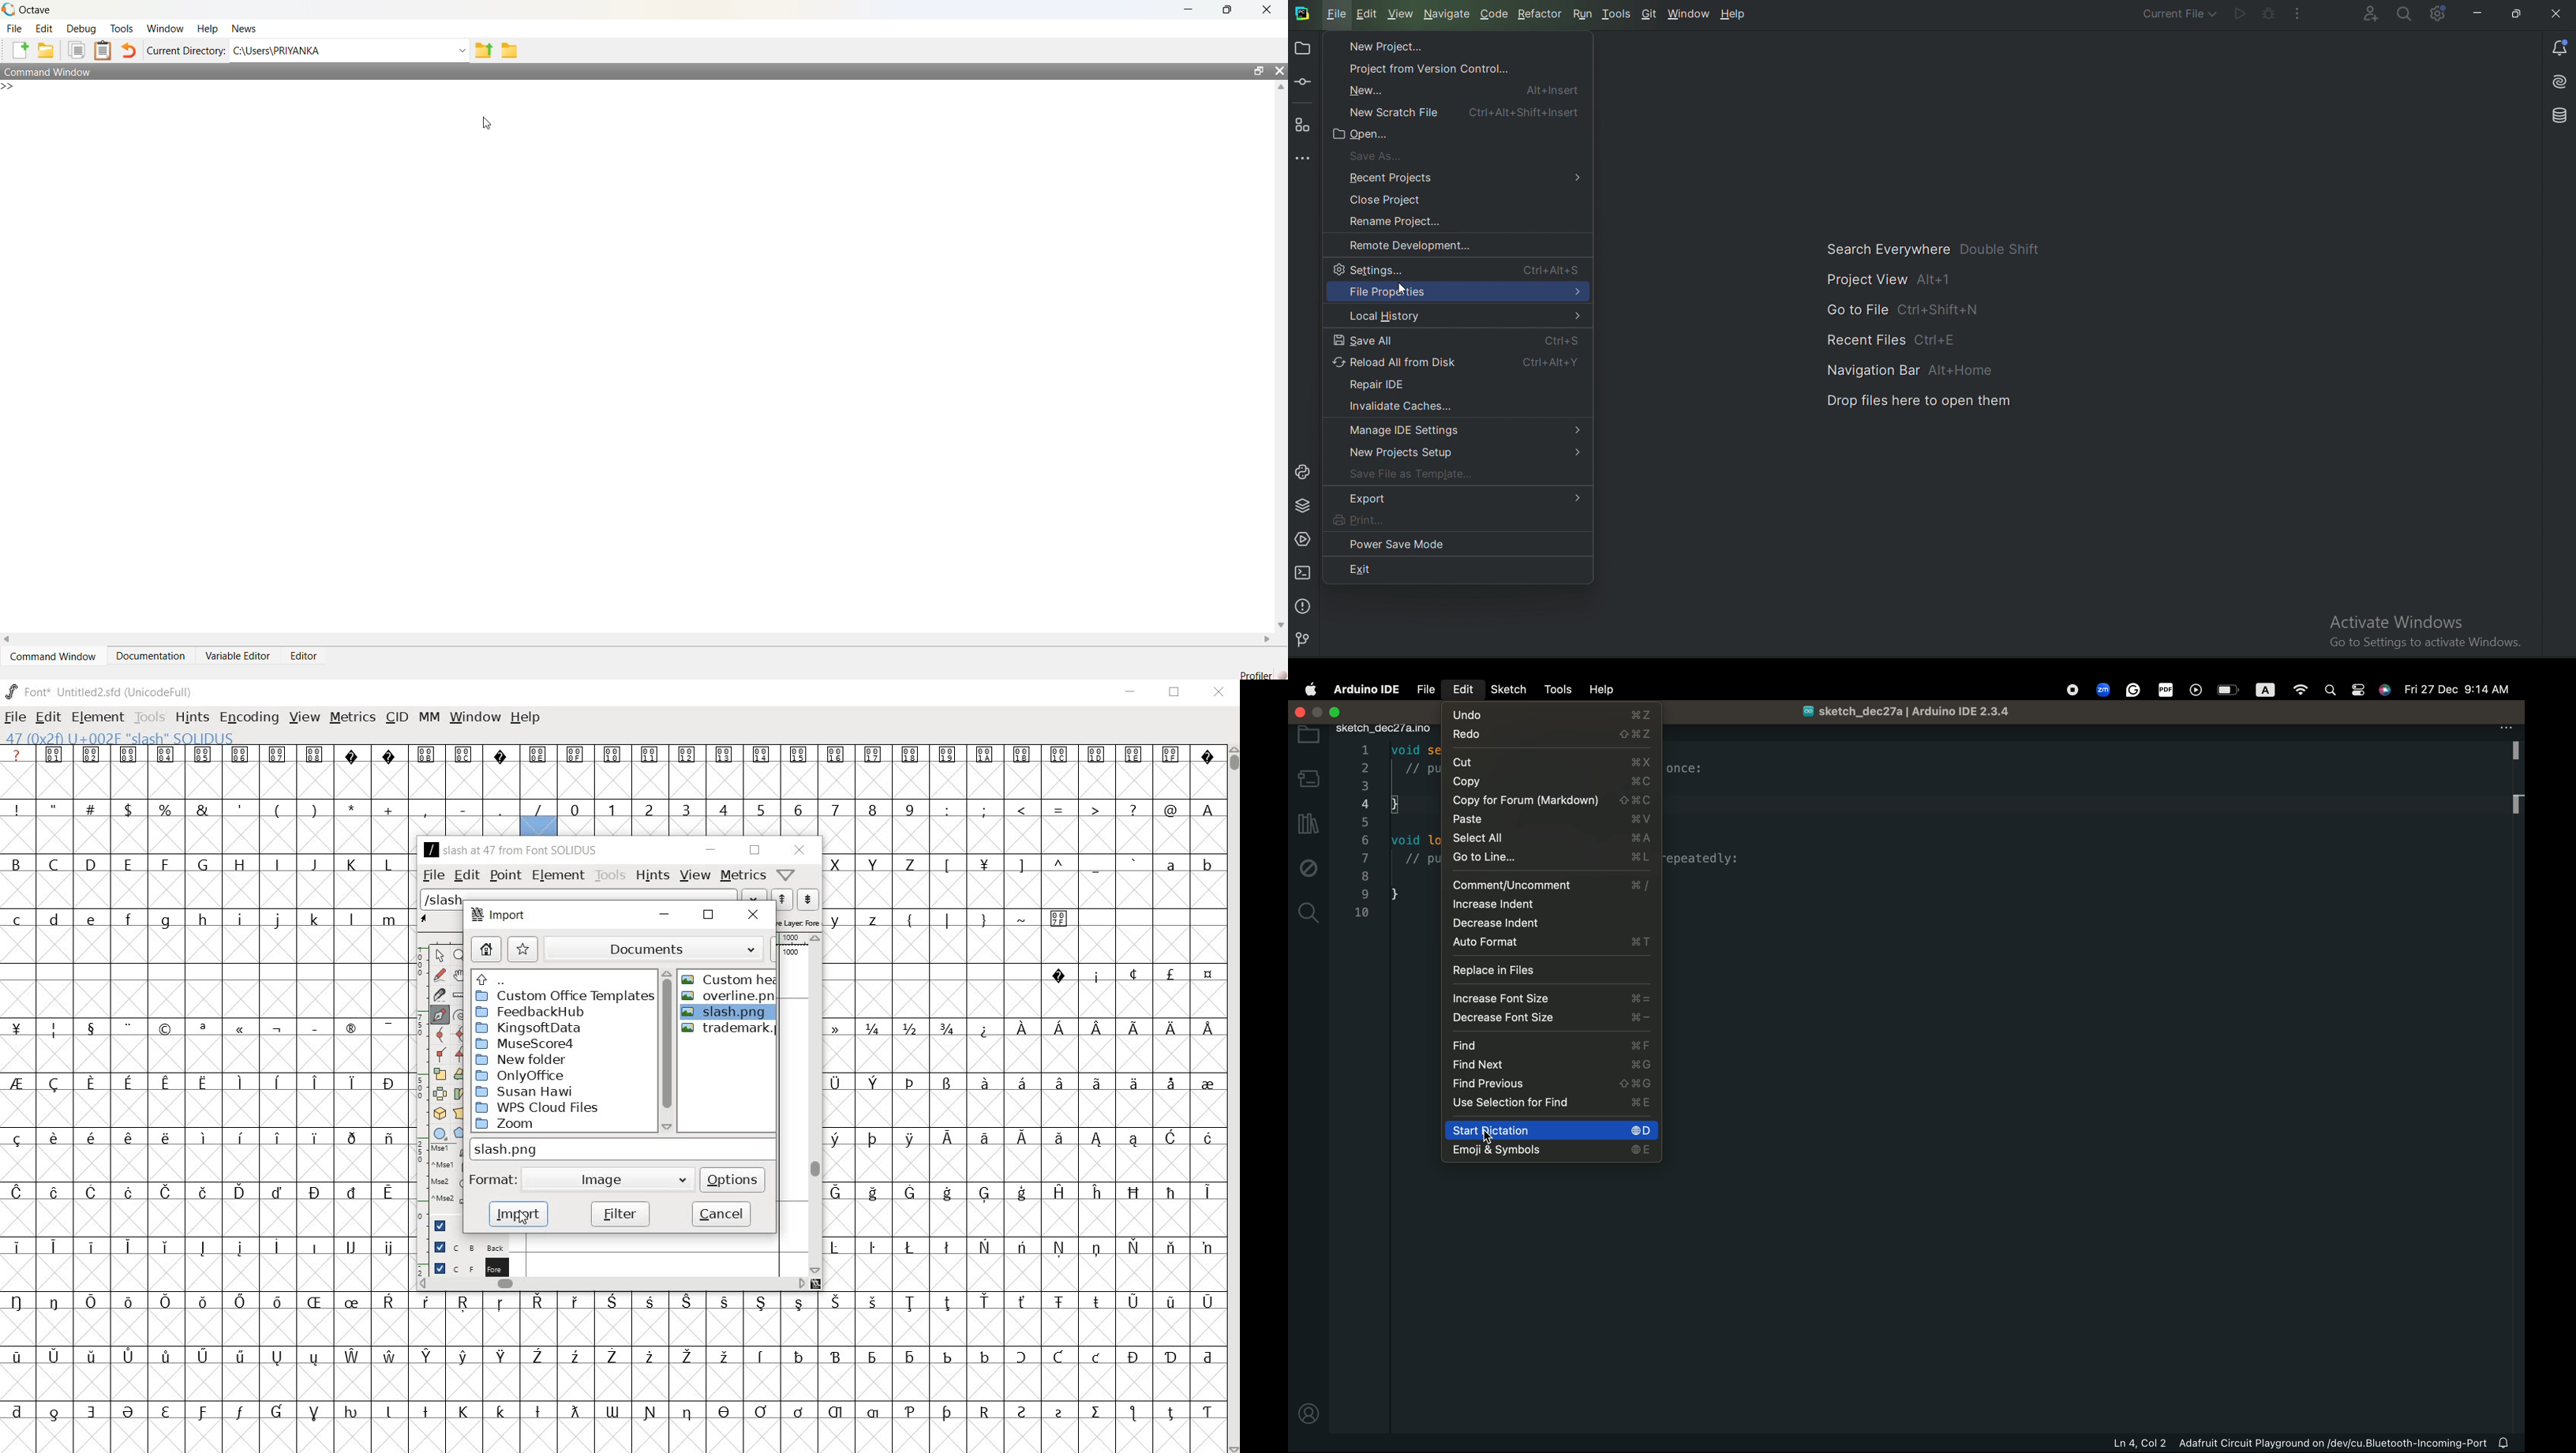 This screenshot has height=1456, width=2576. Describe the element at coordinates (463, 1246) in the screenshot. I see `background` at that location.